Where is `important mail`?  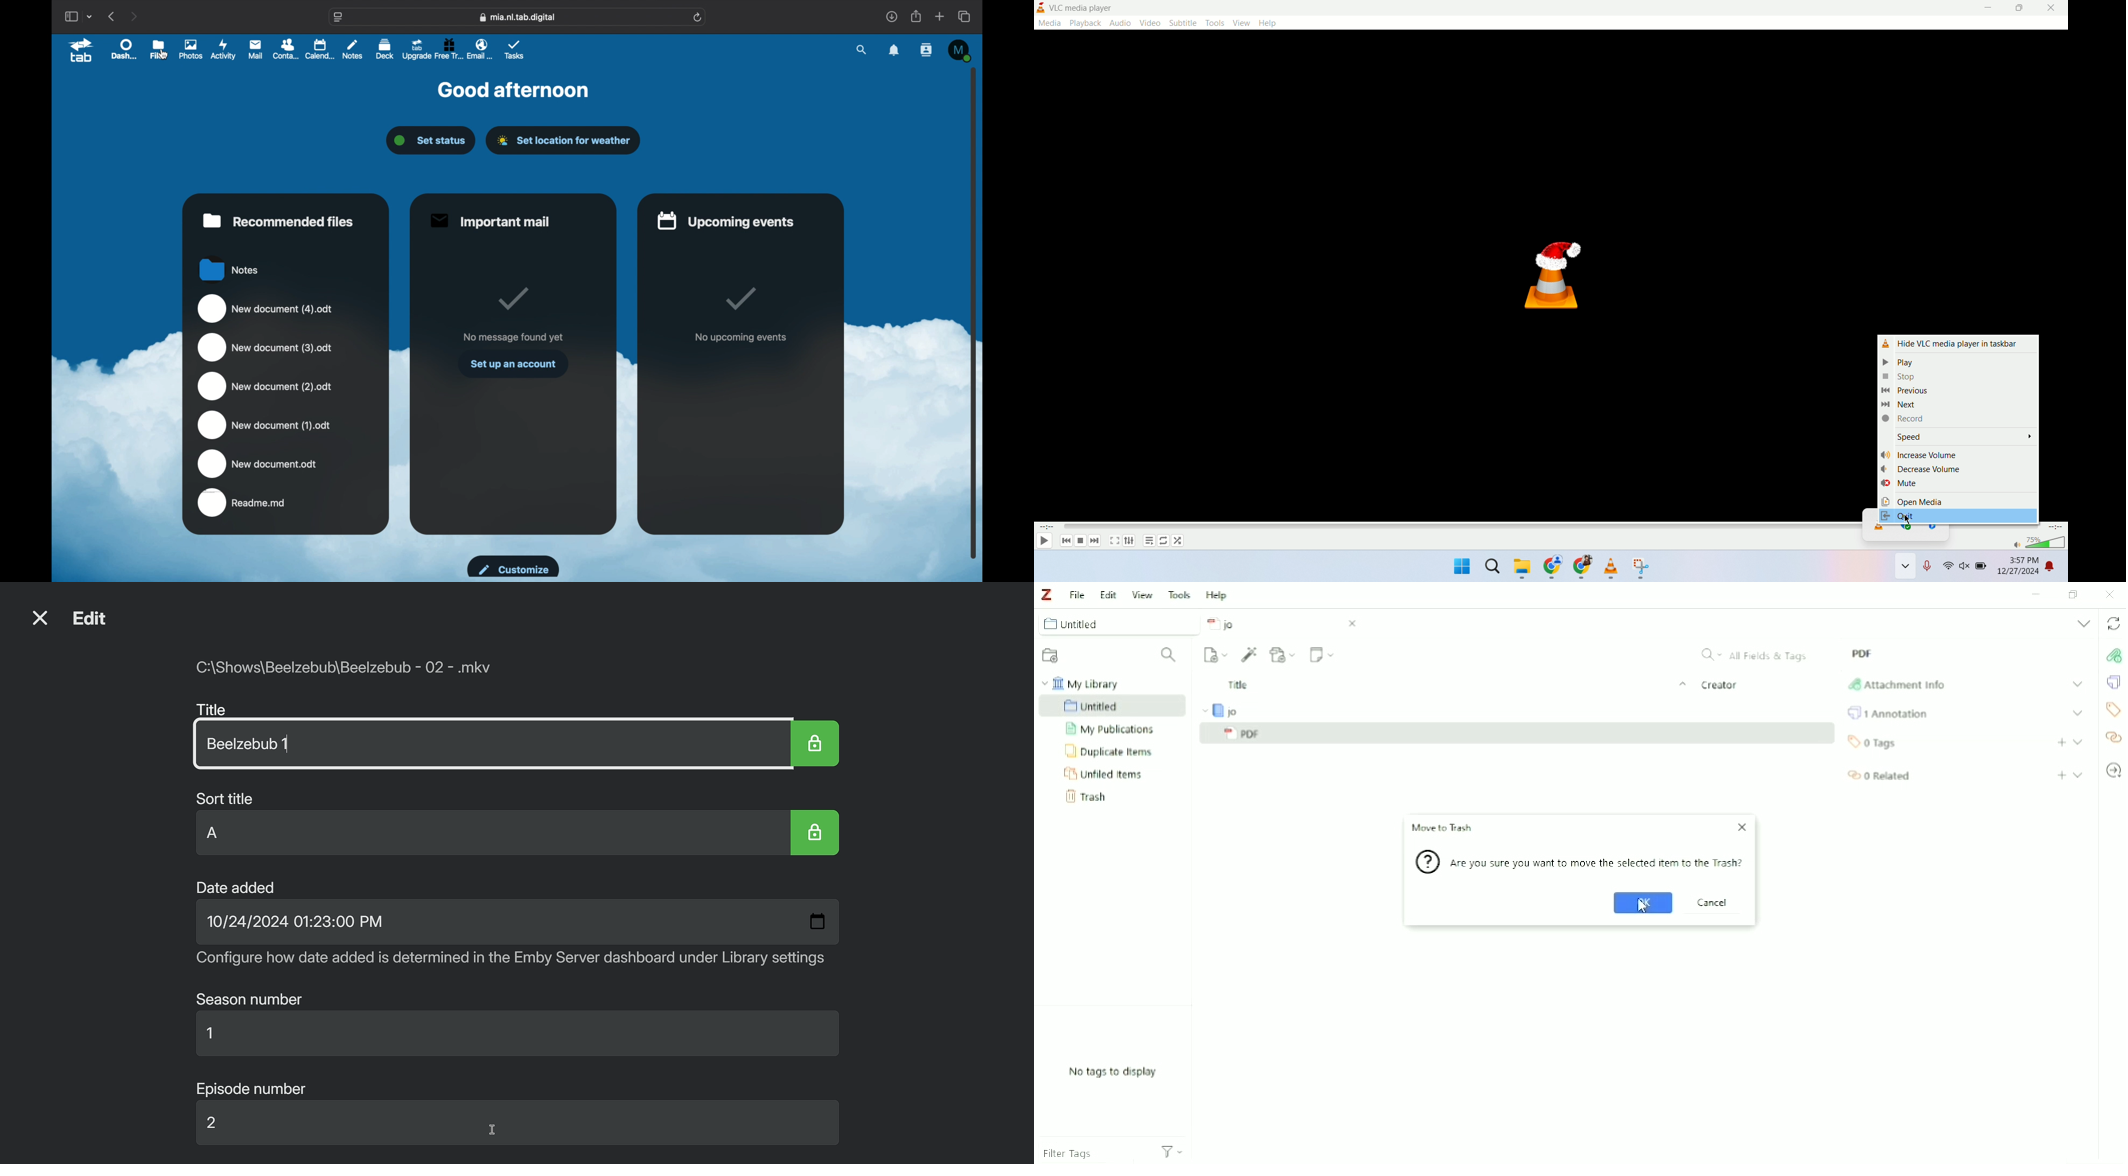
important mail is located at coordinates (490, 221).